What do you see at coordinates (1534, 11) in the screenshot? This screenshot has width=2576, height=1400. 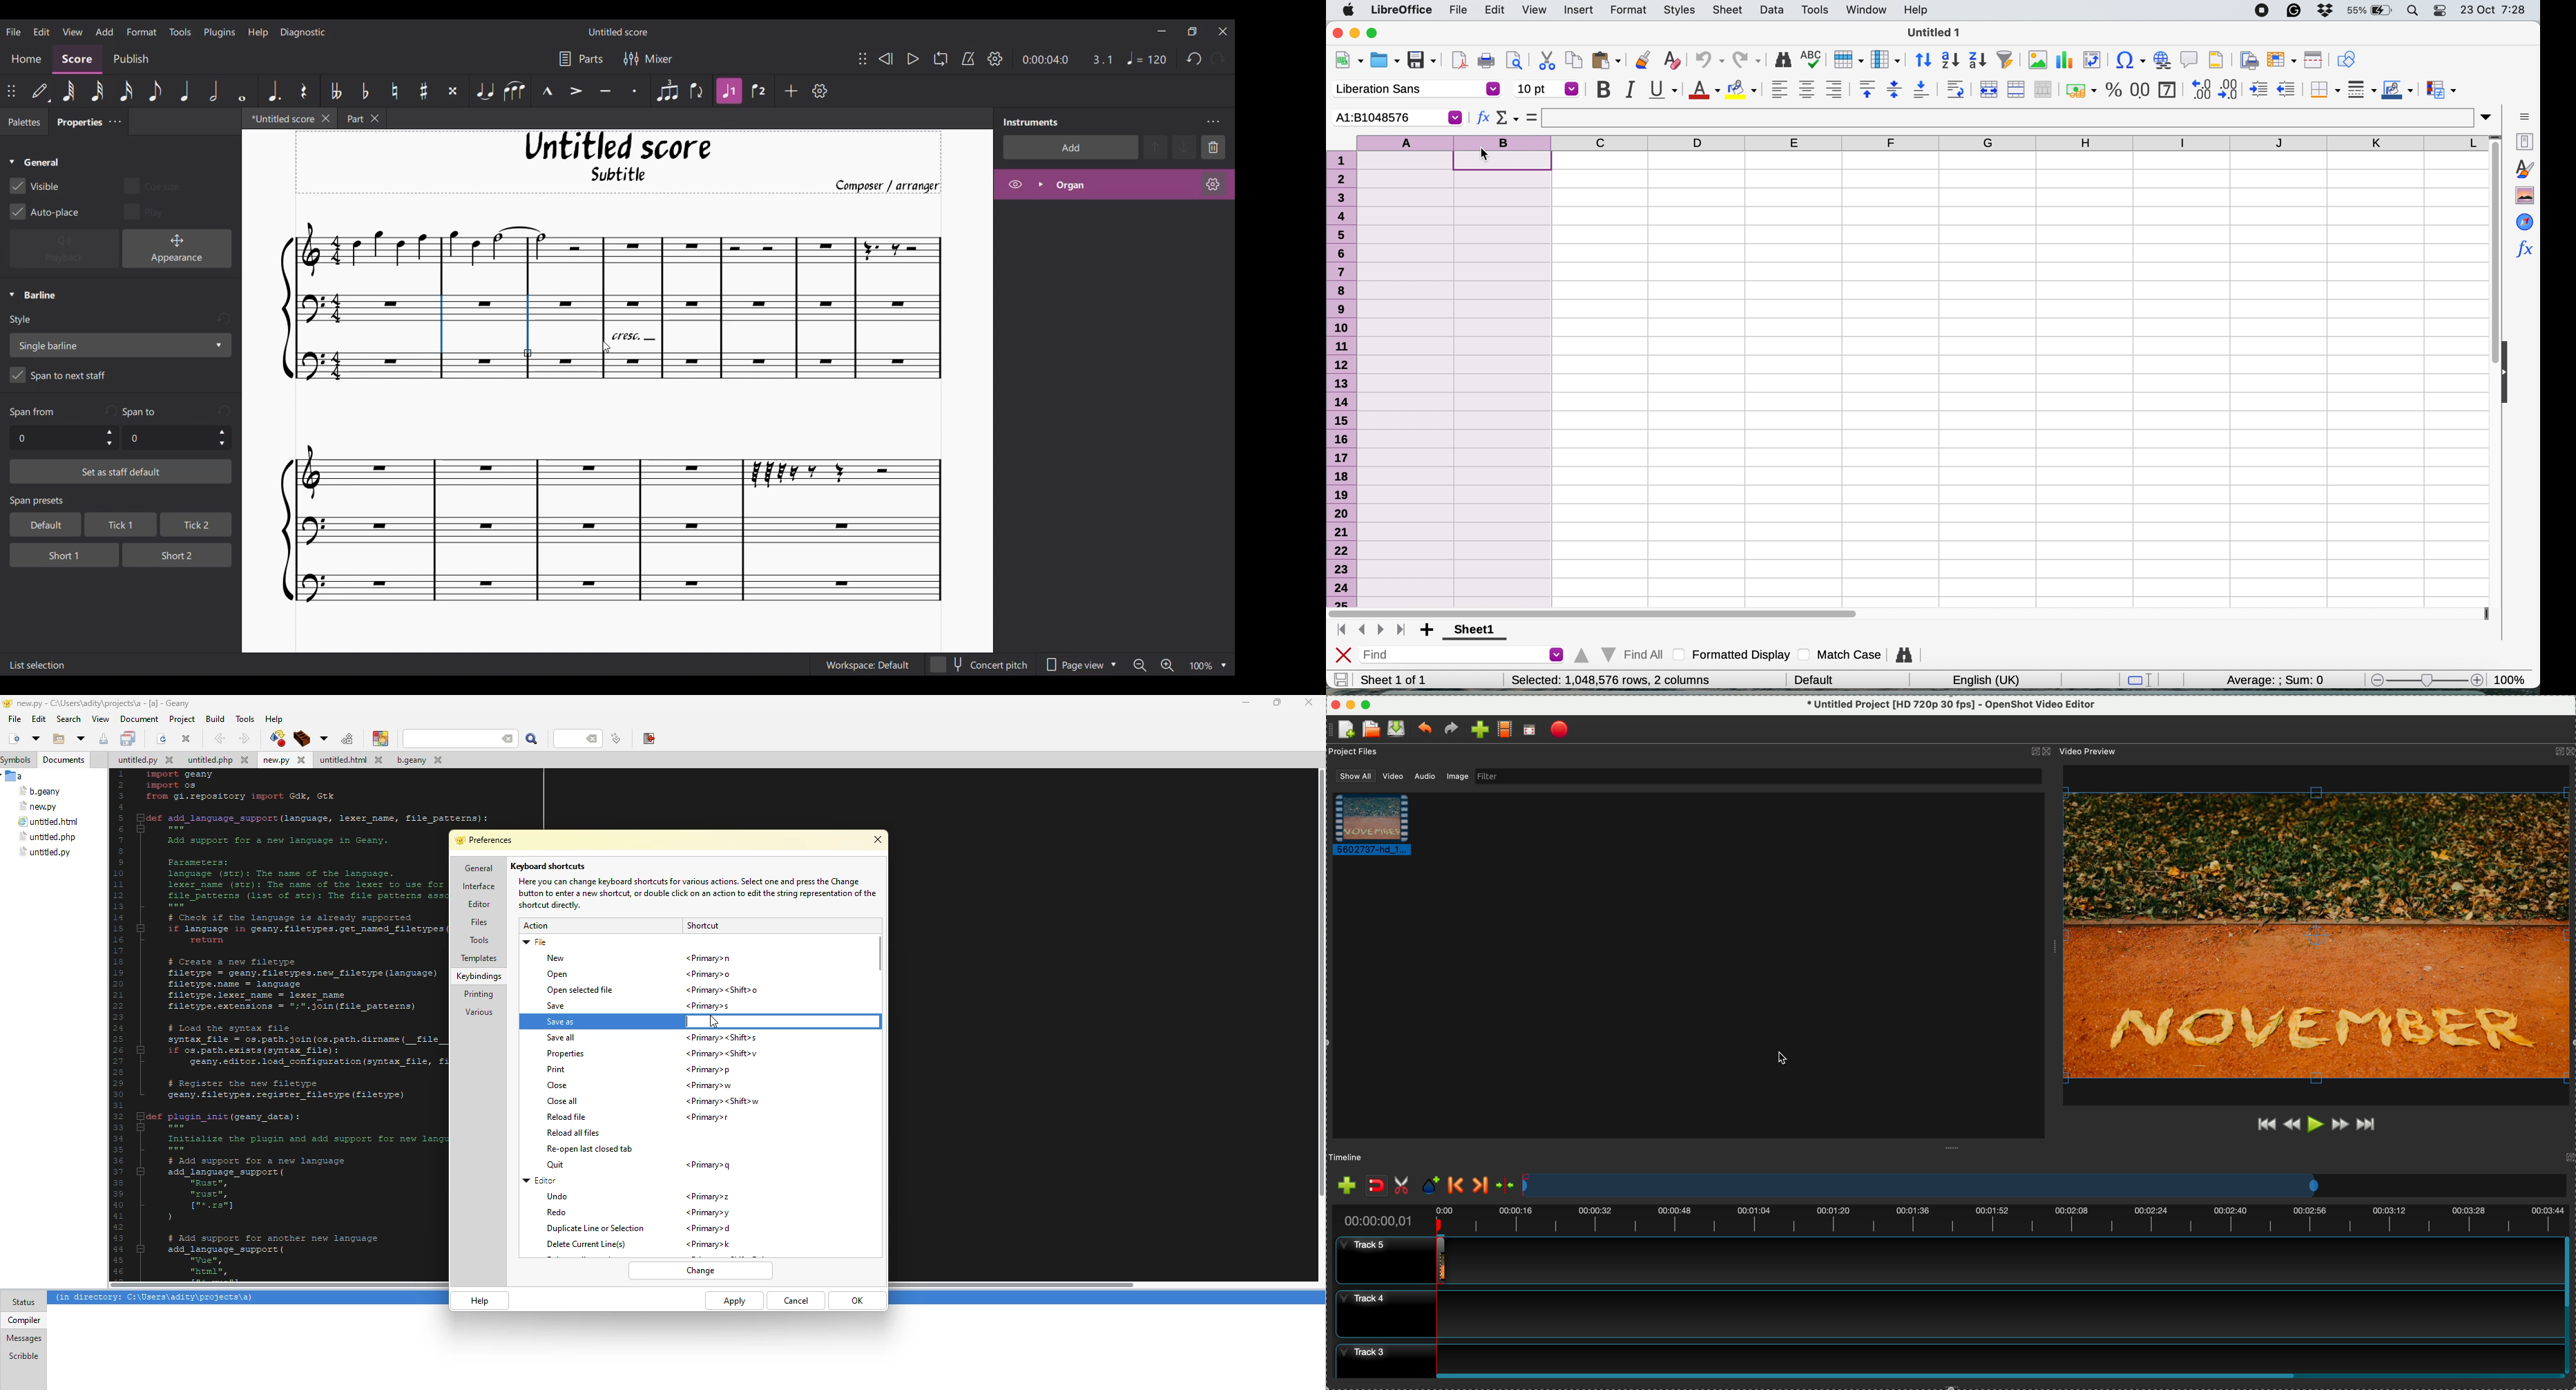 I see `view` at bounding box center [1534, 11].